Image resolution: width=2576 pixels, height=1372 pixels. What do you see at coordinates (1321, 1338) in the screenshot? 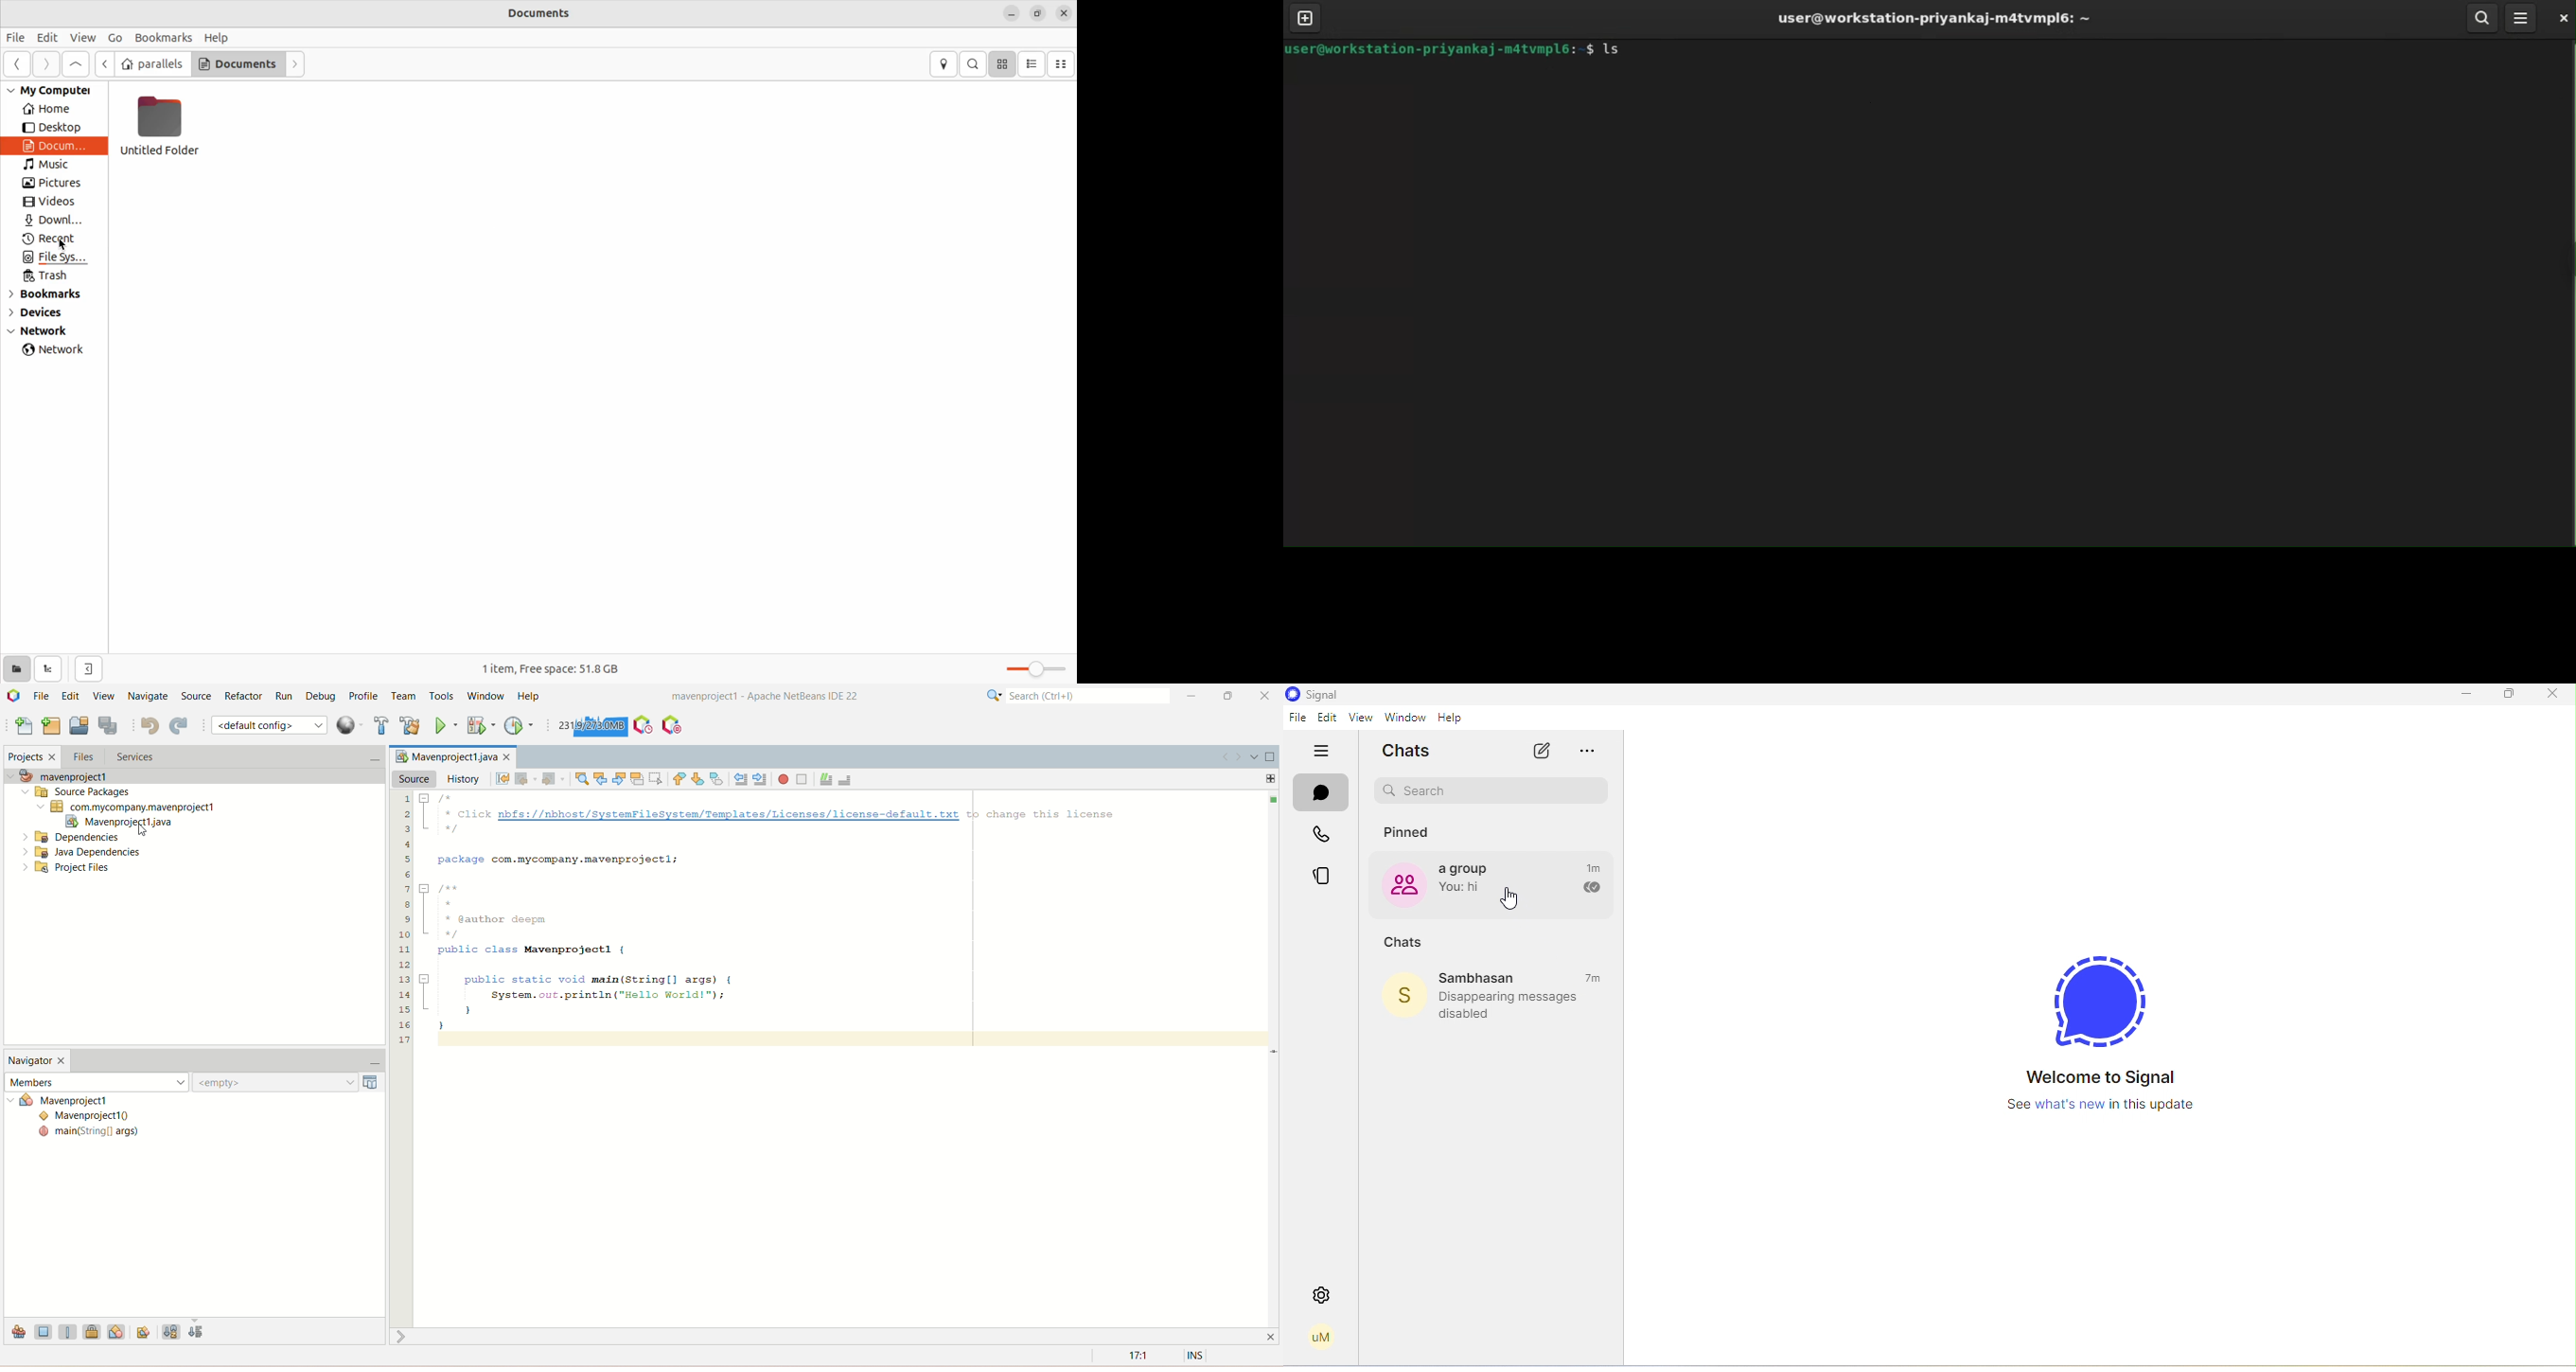
I see `profile` at bounding box center [1321, 1338].